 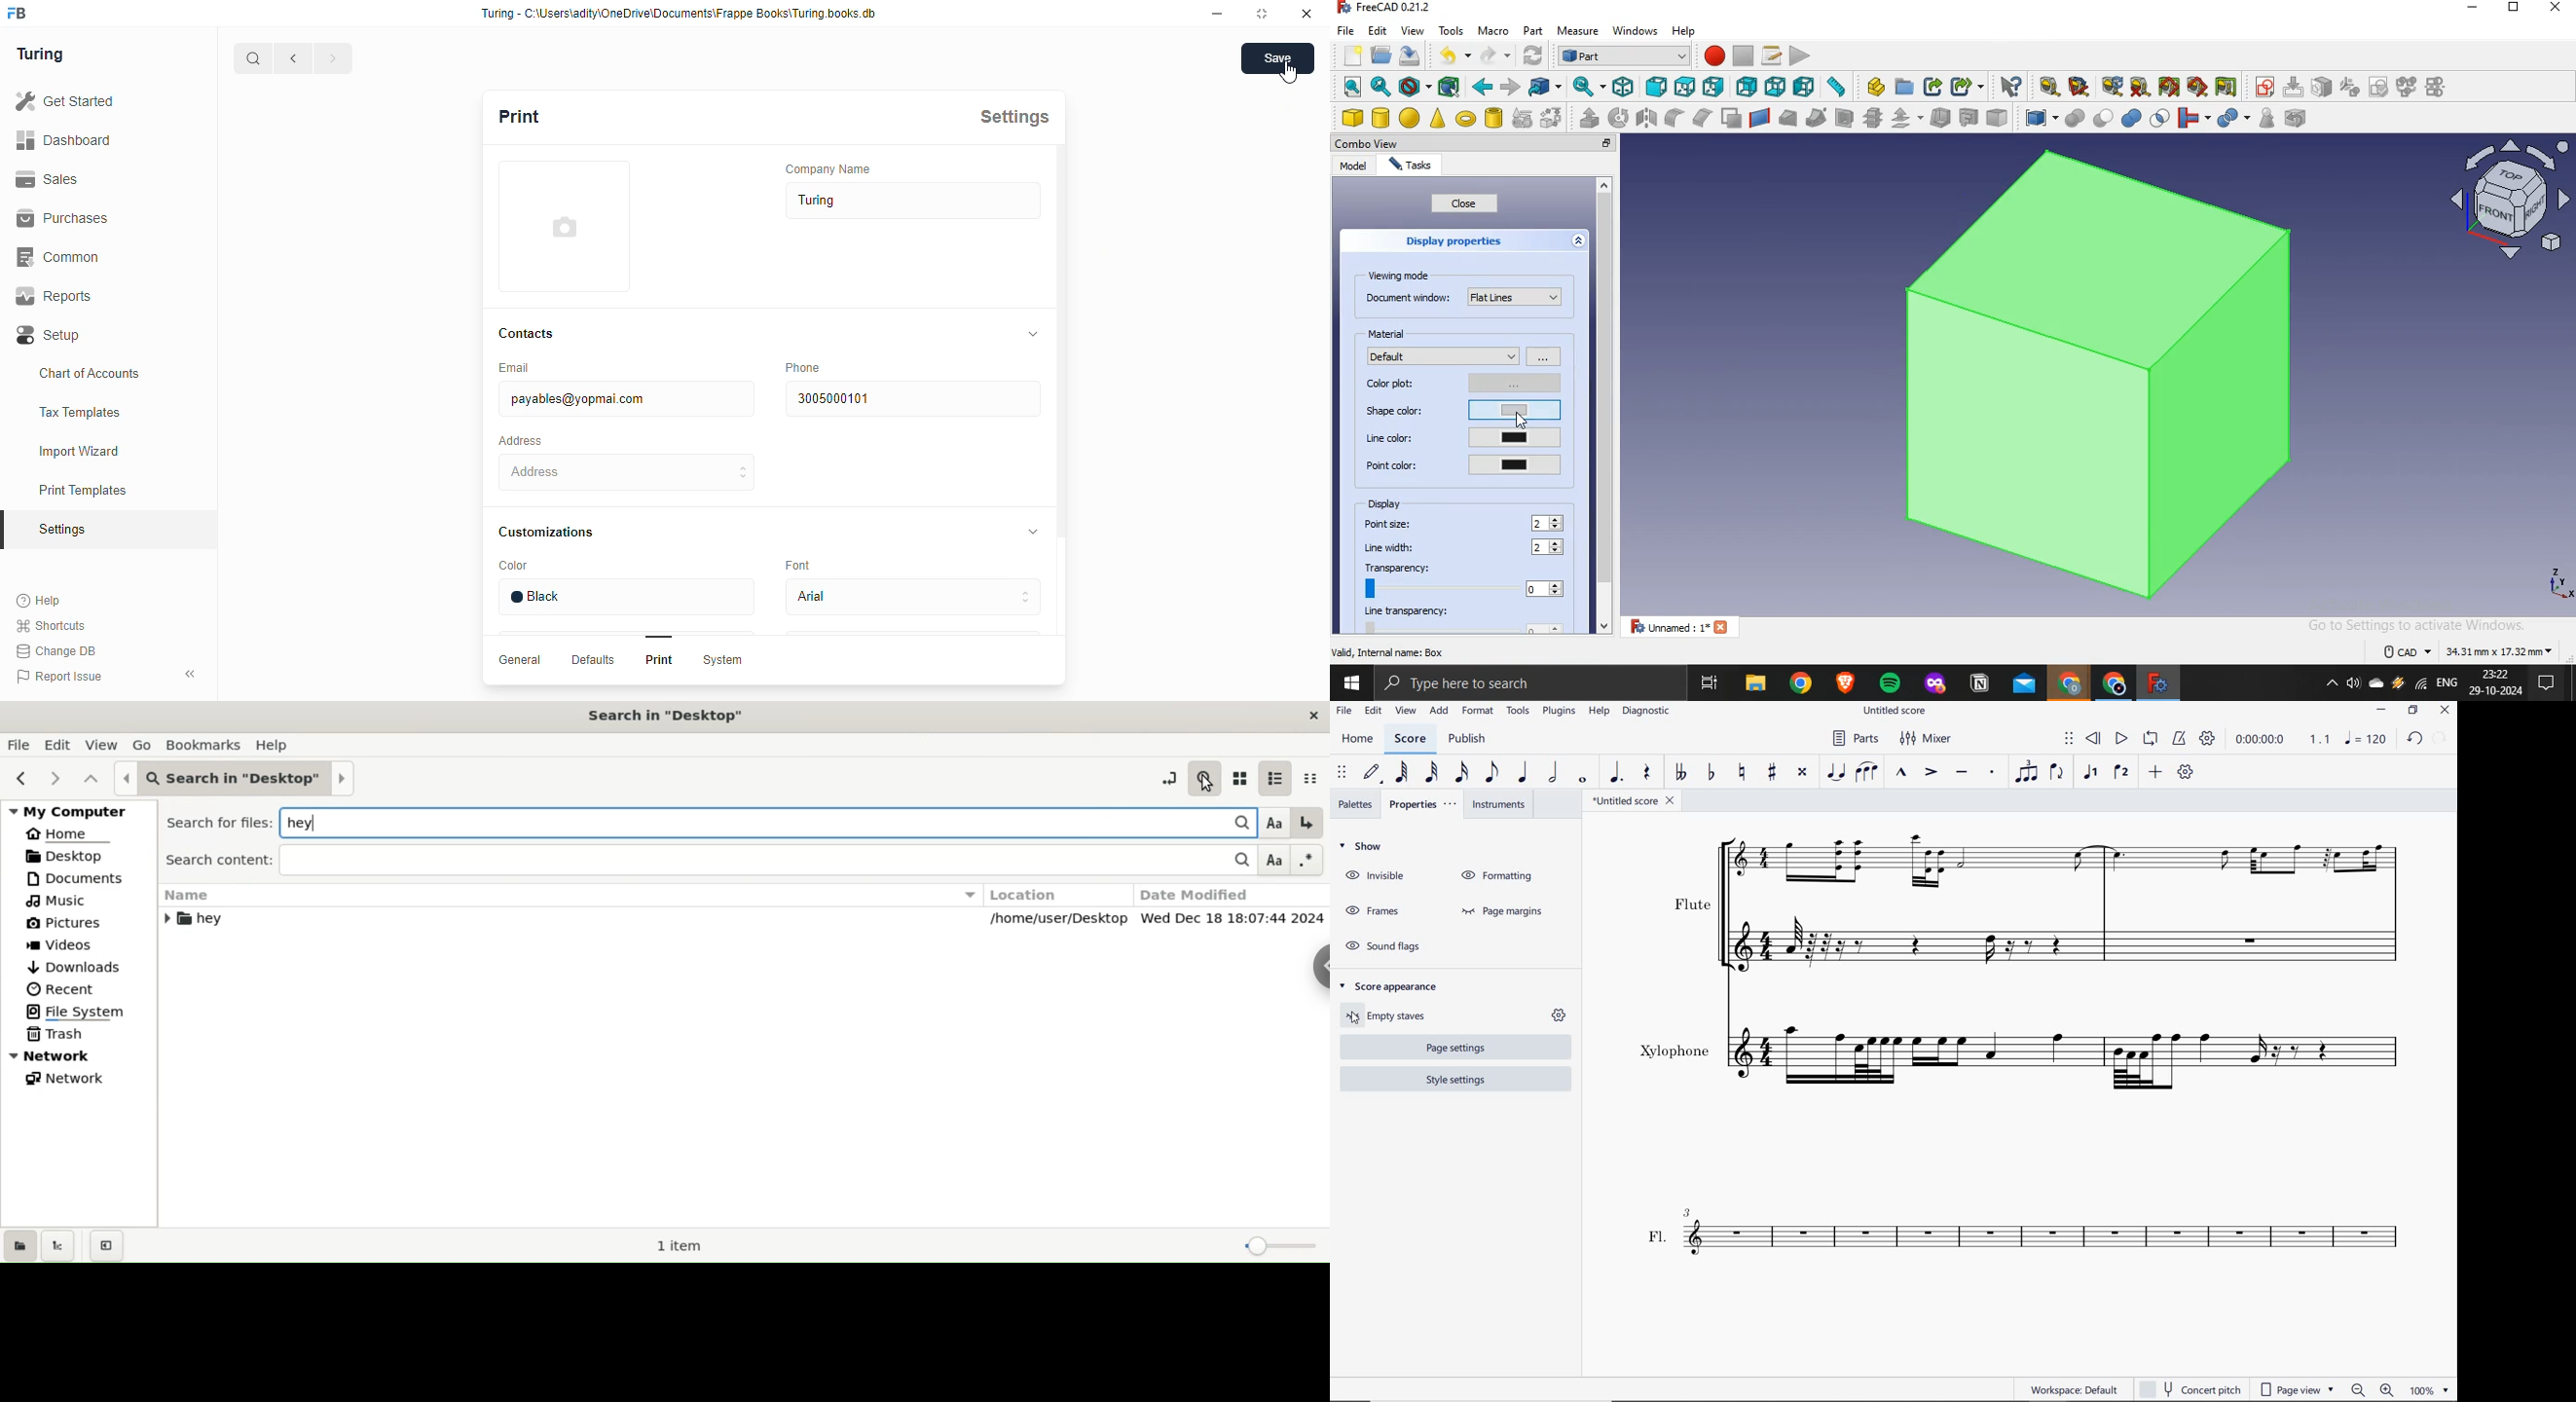 What do you see at coordinates (807, 367) in the screenshot?
I see `Phone` at bounding box center [807, 367].